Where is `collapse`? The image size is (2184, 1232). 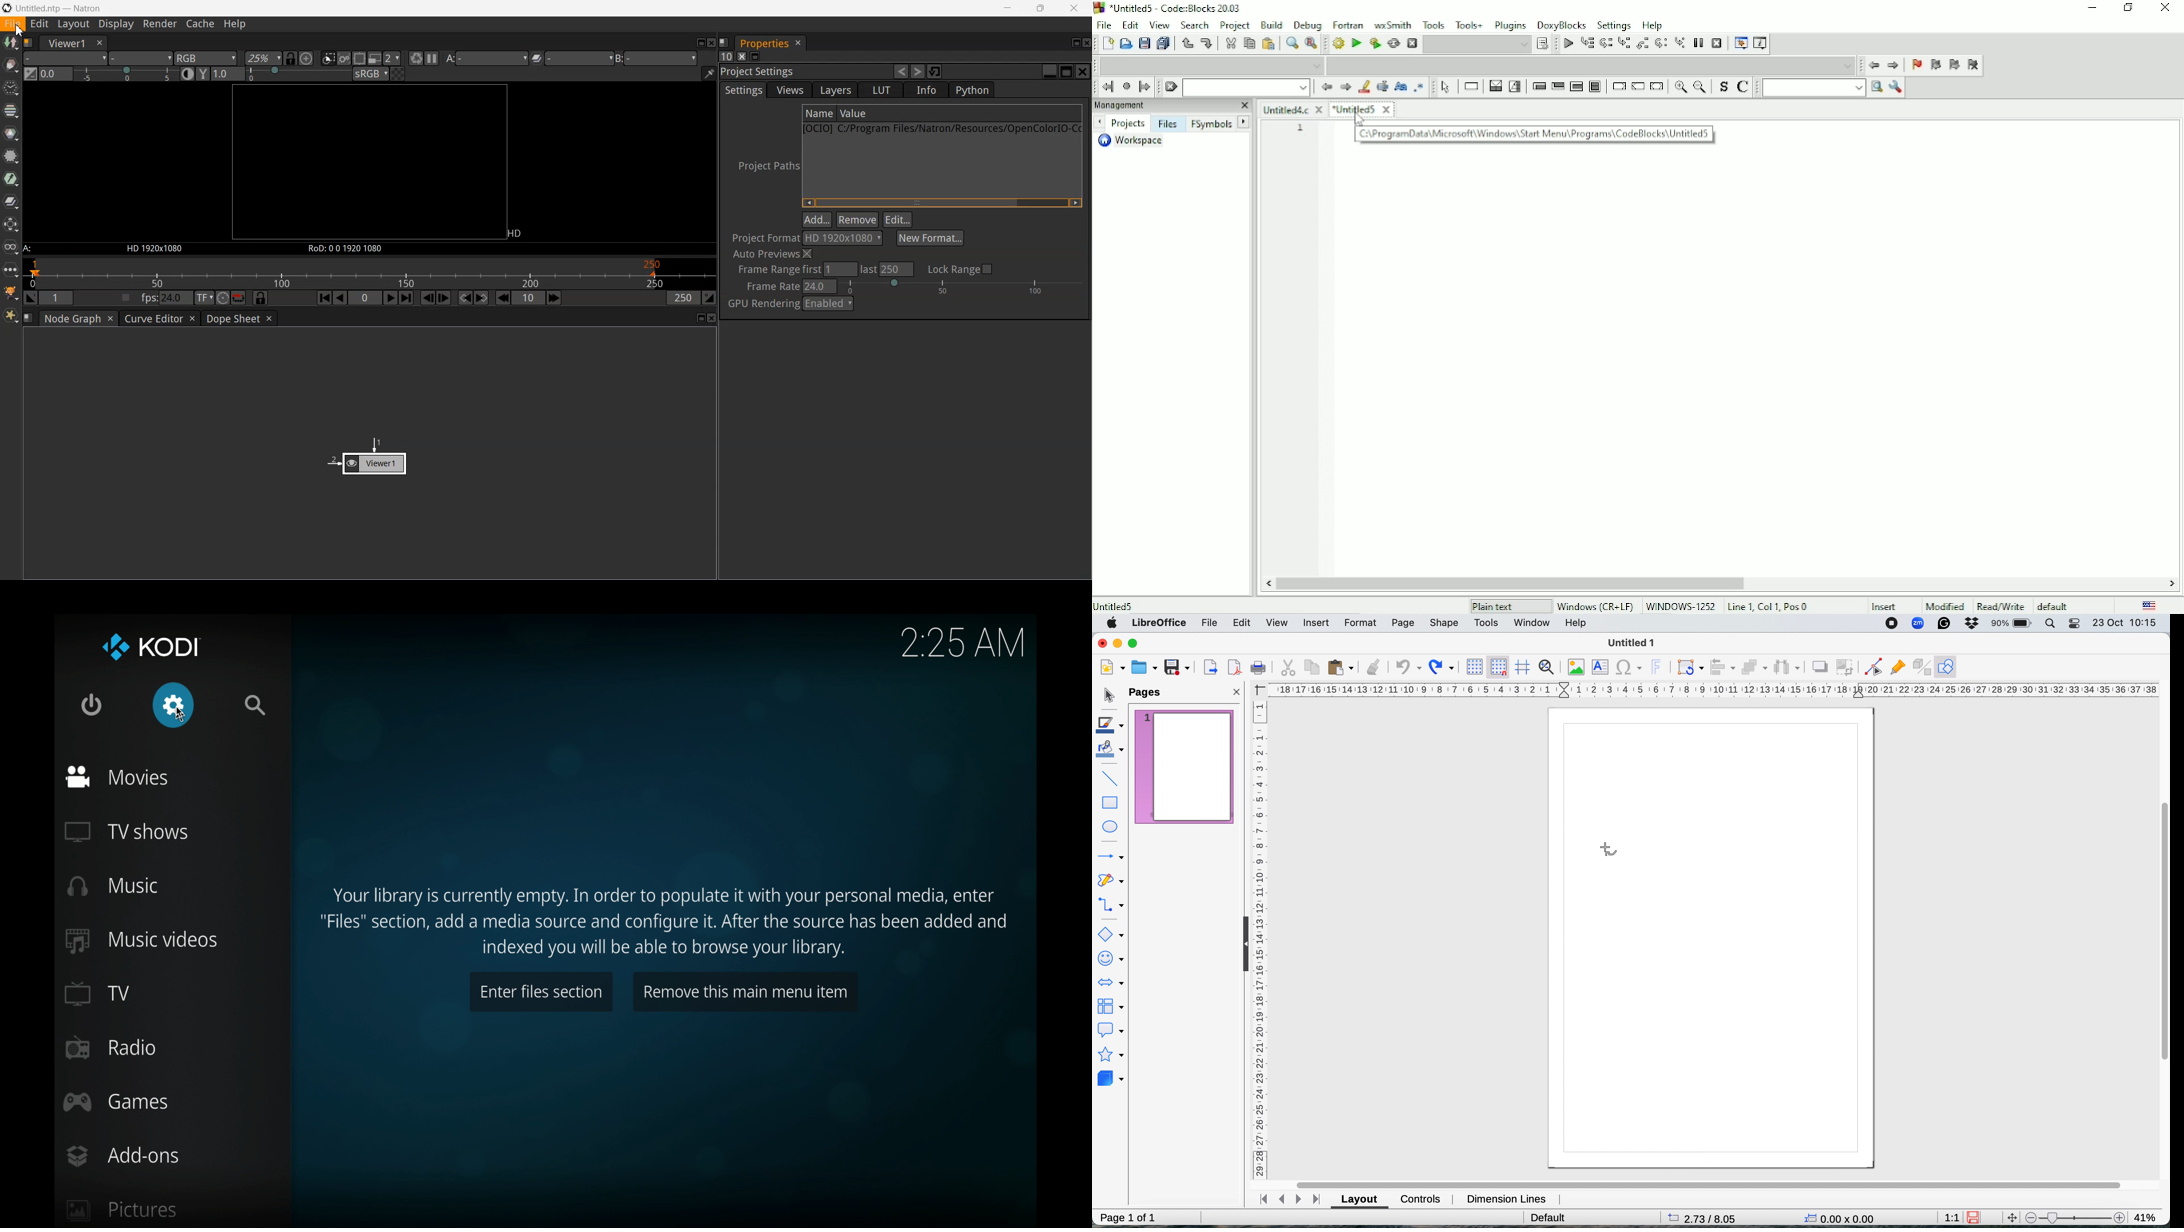
collapse is located at coordinates (1241, 949).